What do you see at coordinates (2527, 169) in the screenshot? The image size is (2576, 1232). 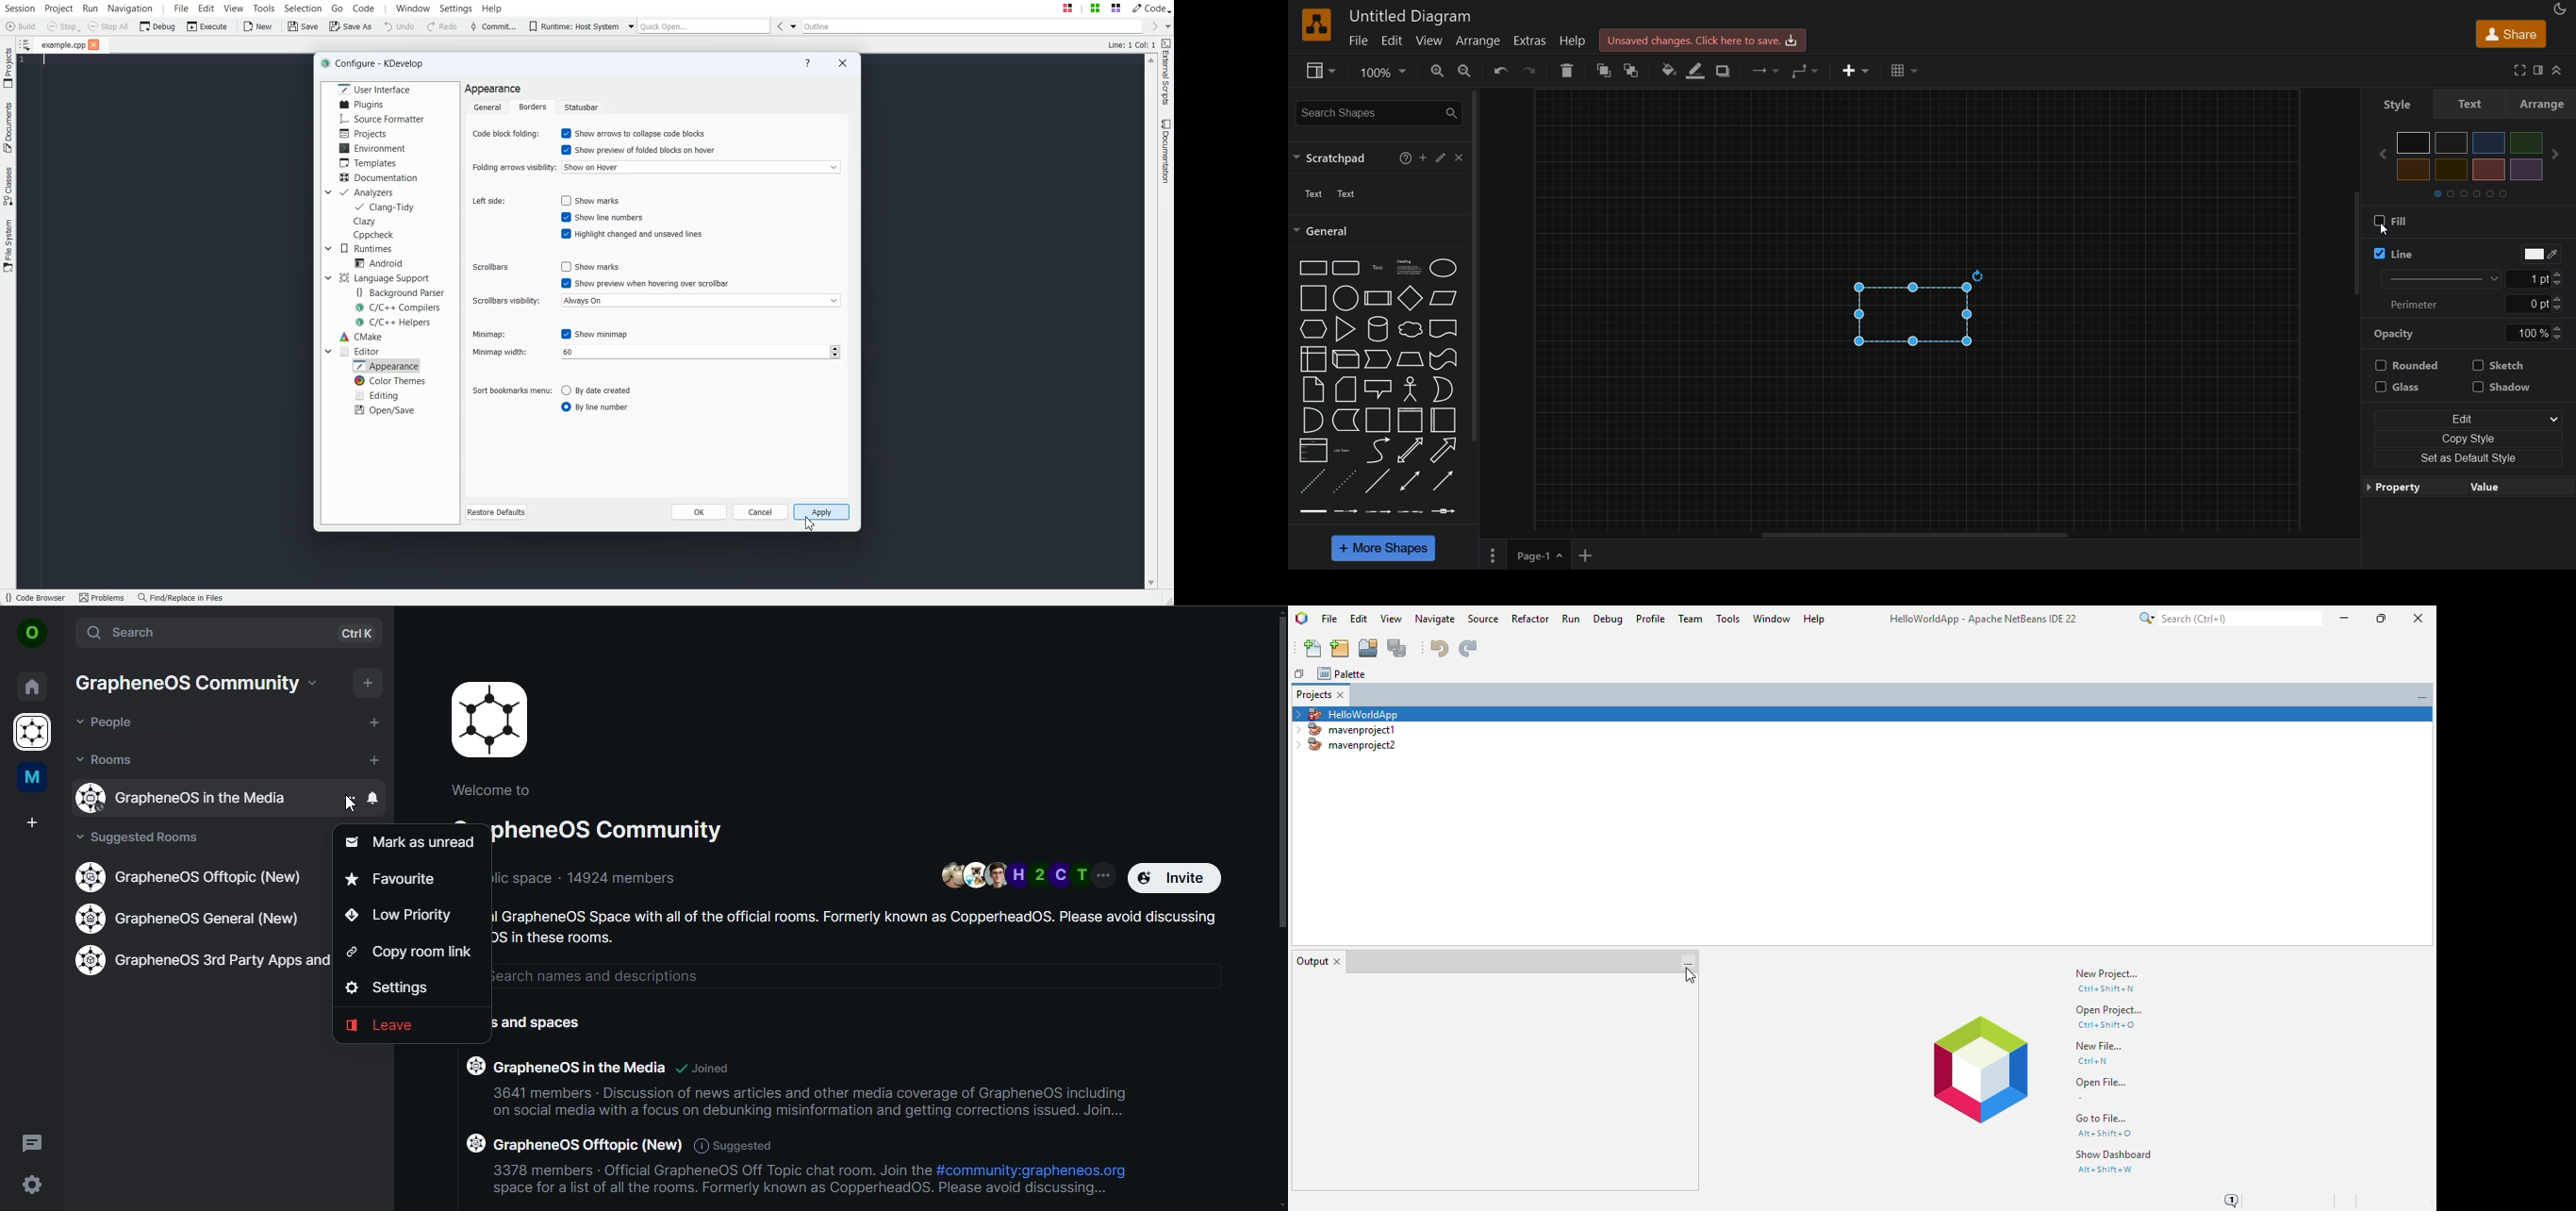 I see `violet` at bounding box center [2527, 169].